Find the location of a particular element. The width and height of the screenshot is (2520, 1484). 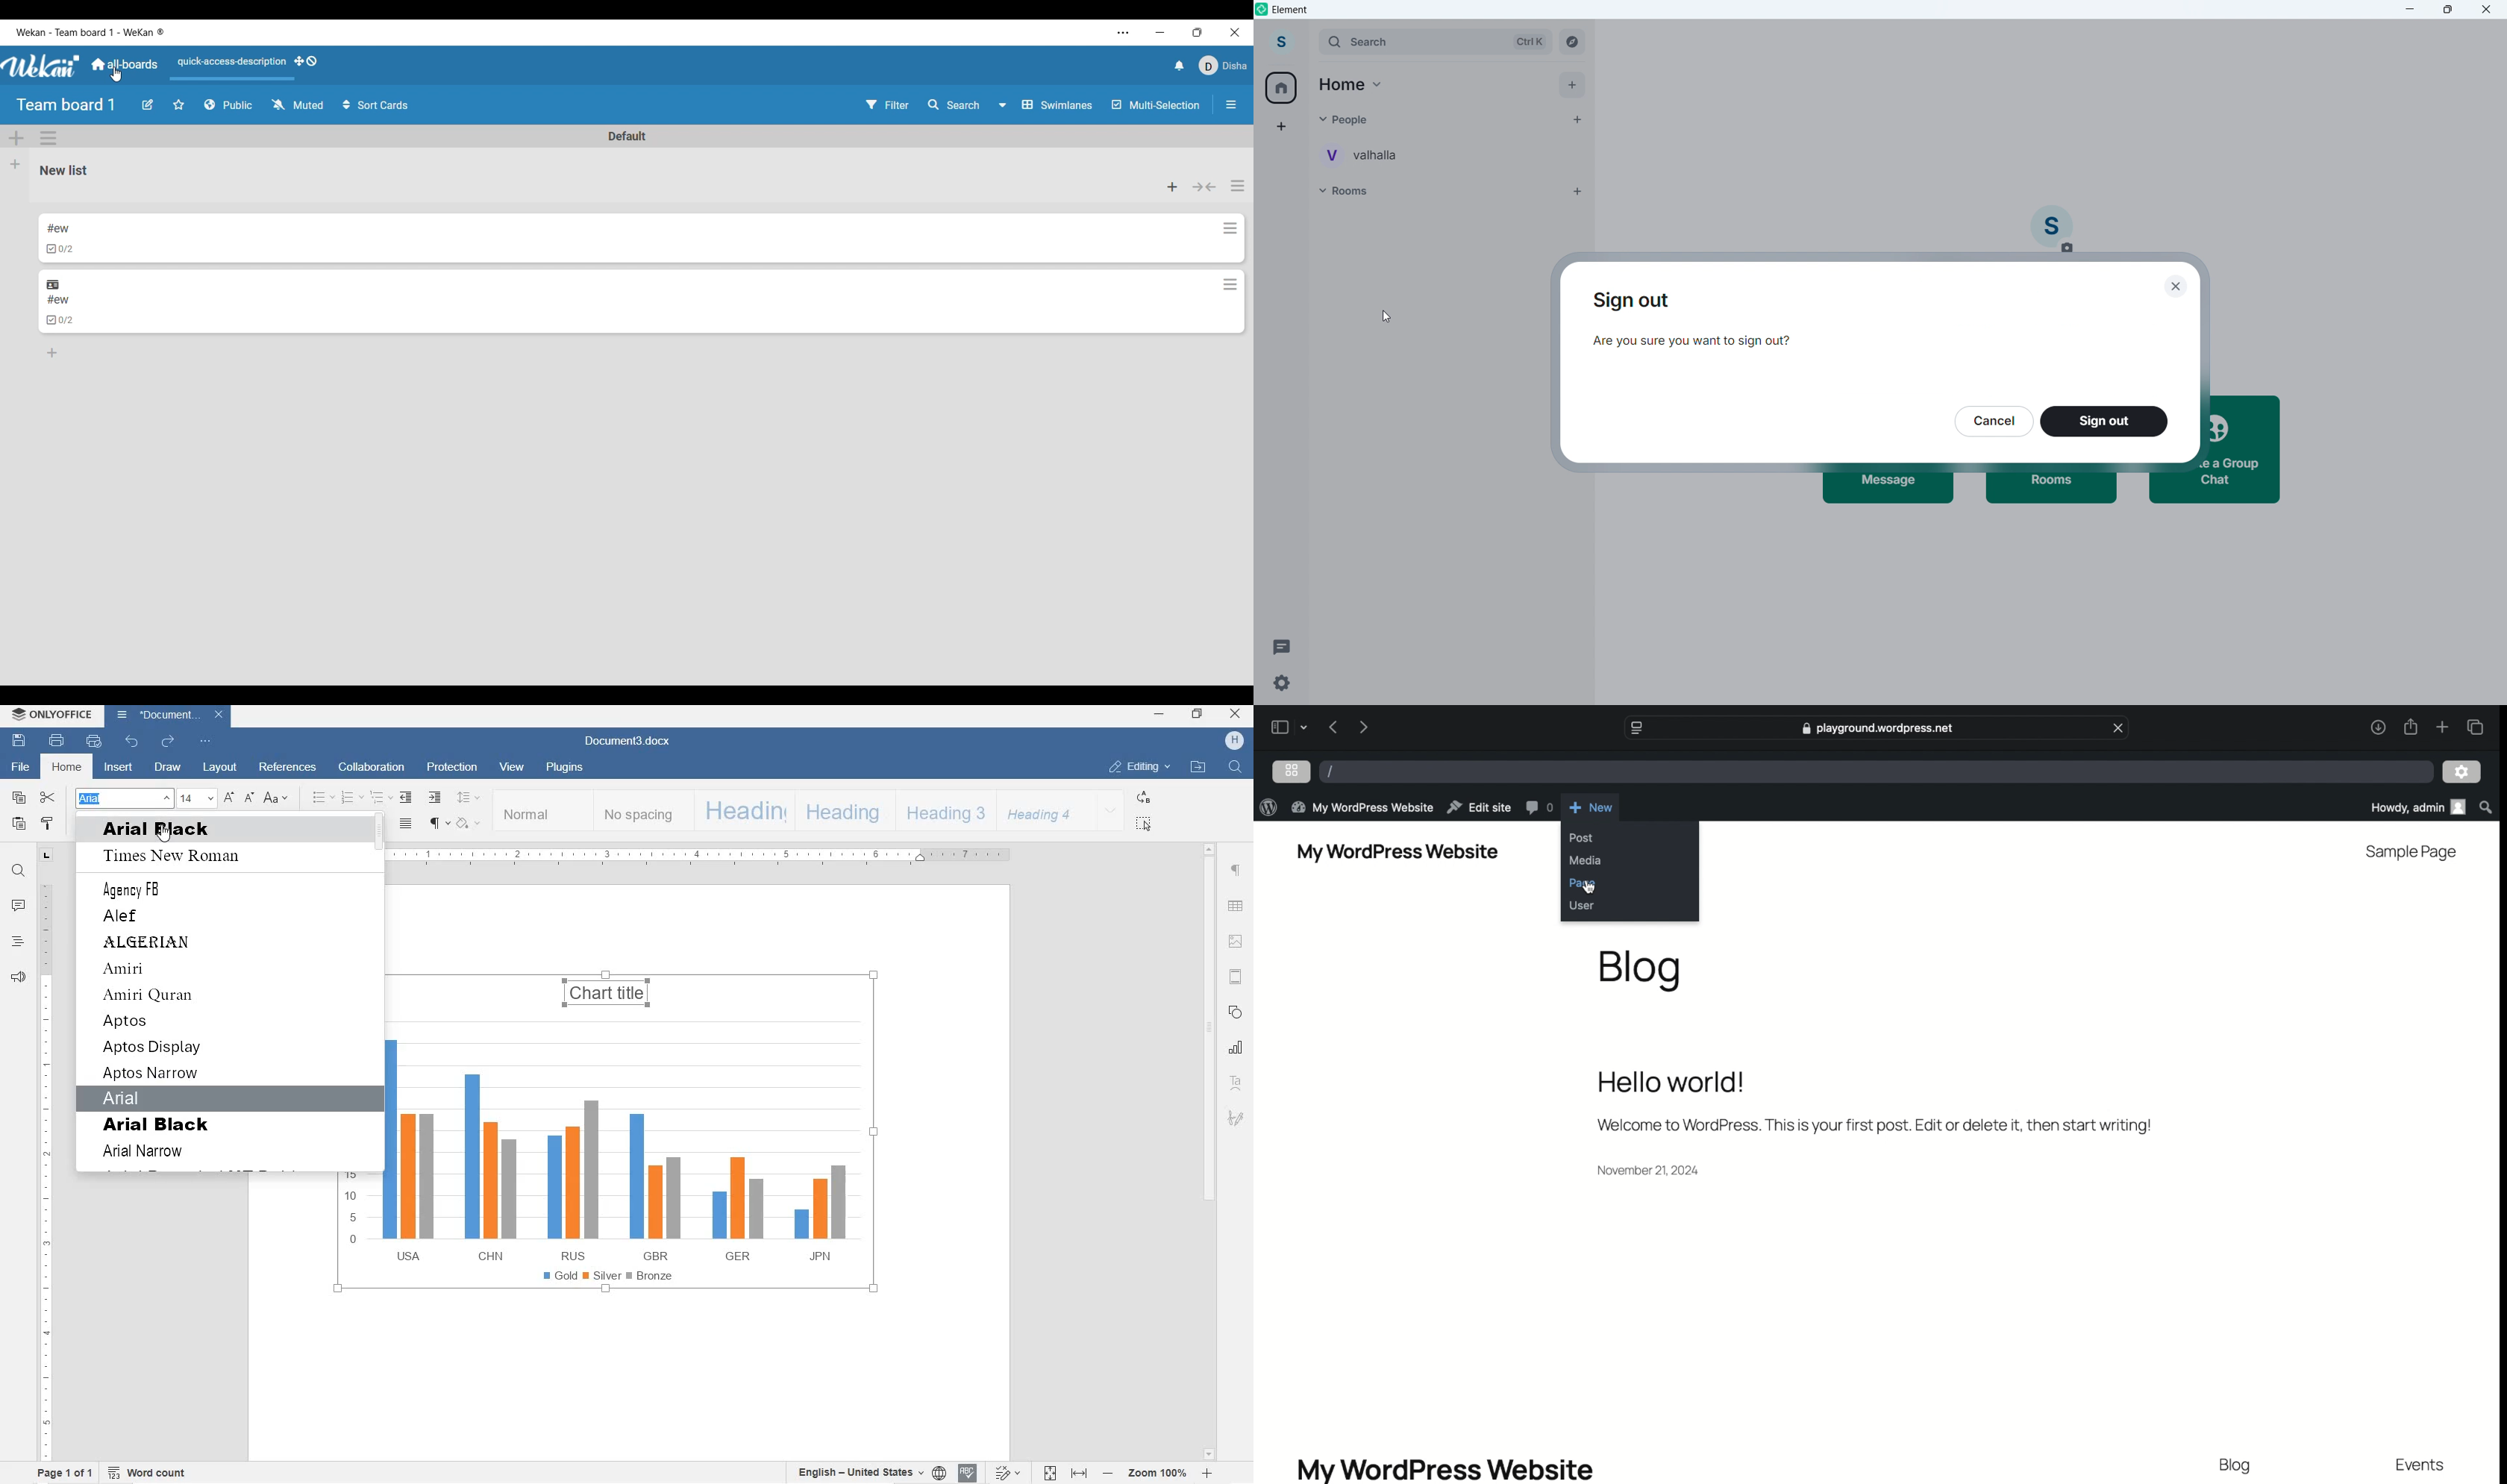

APTOS DISPLAY is located at coordinates (153, 1048).